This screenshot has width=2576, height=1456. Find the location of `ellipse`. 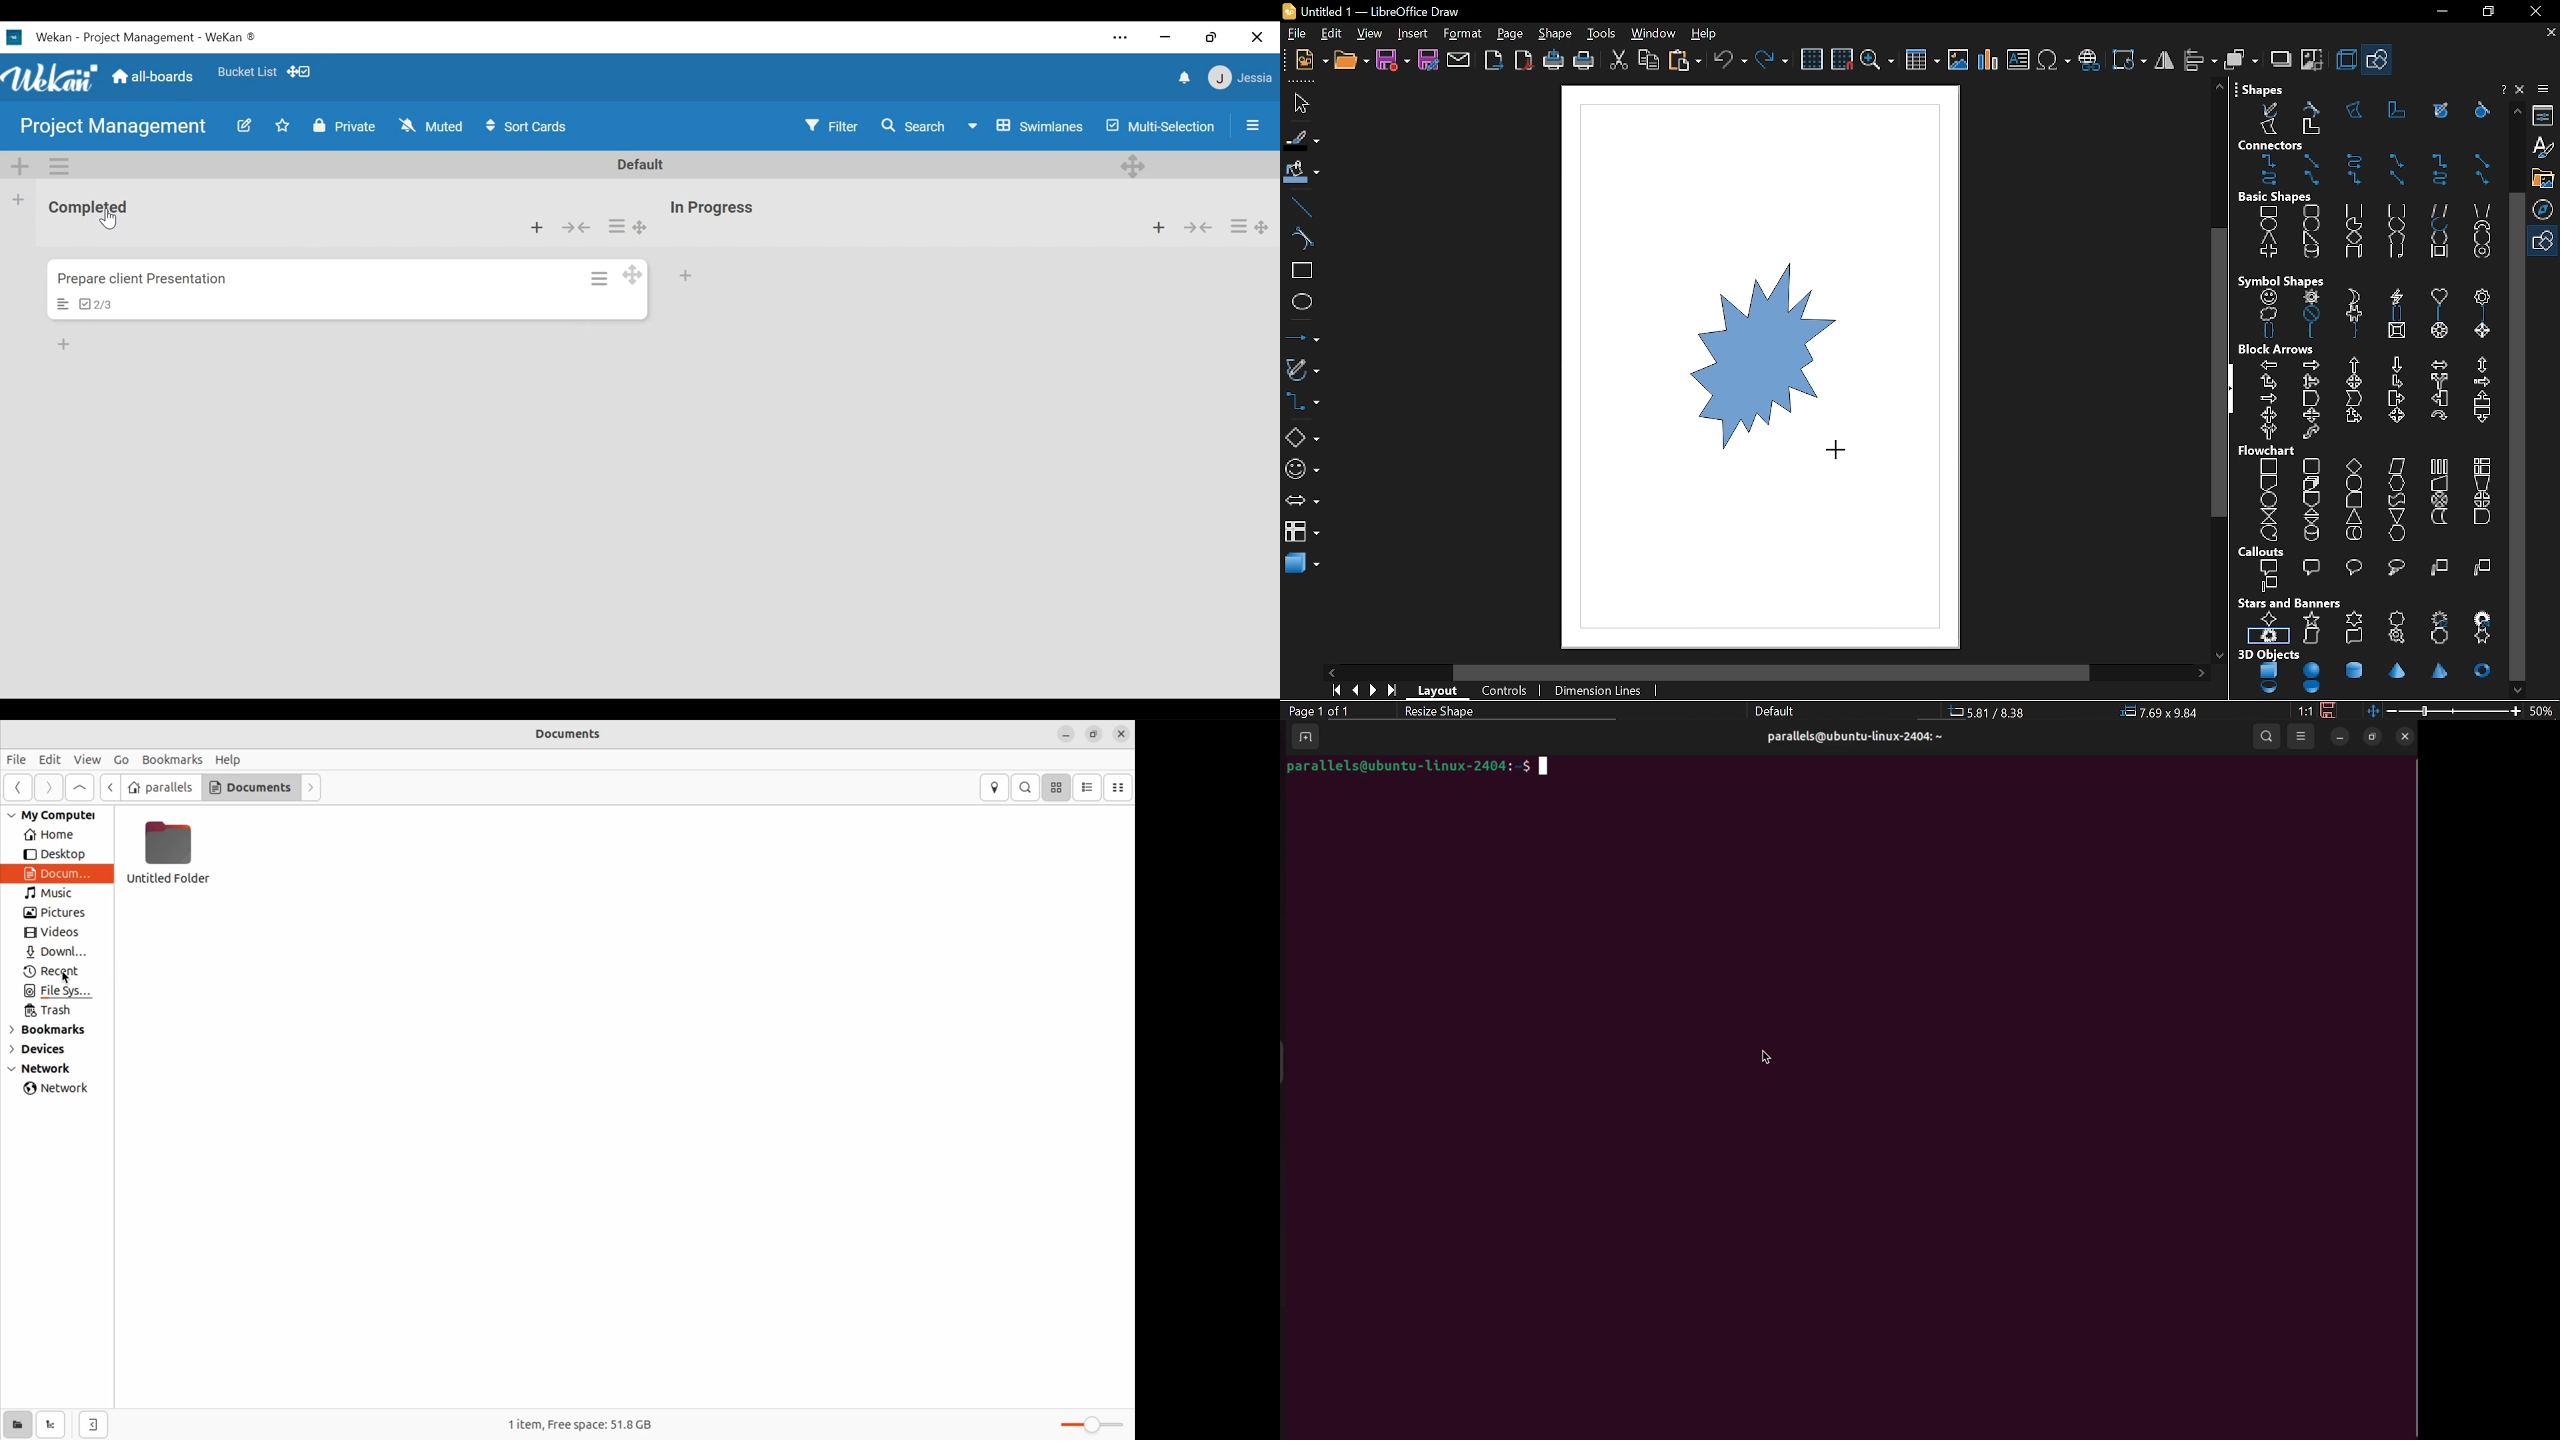

ellipse is located at coordinates (1299, 300).